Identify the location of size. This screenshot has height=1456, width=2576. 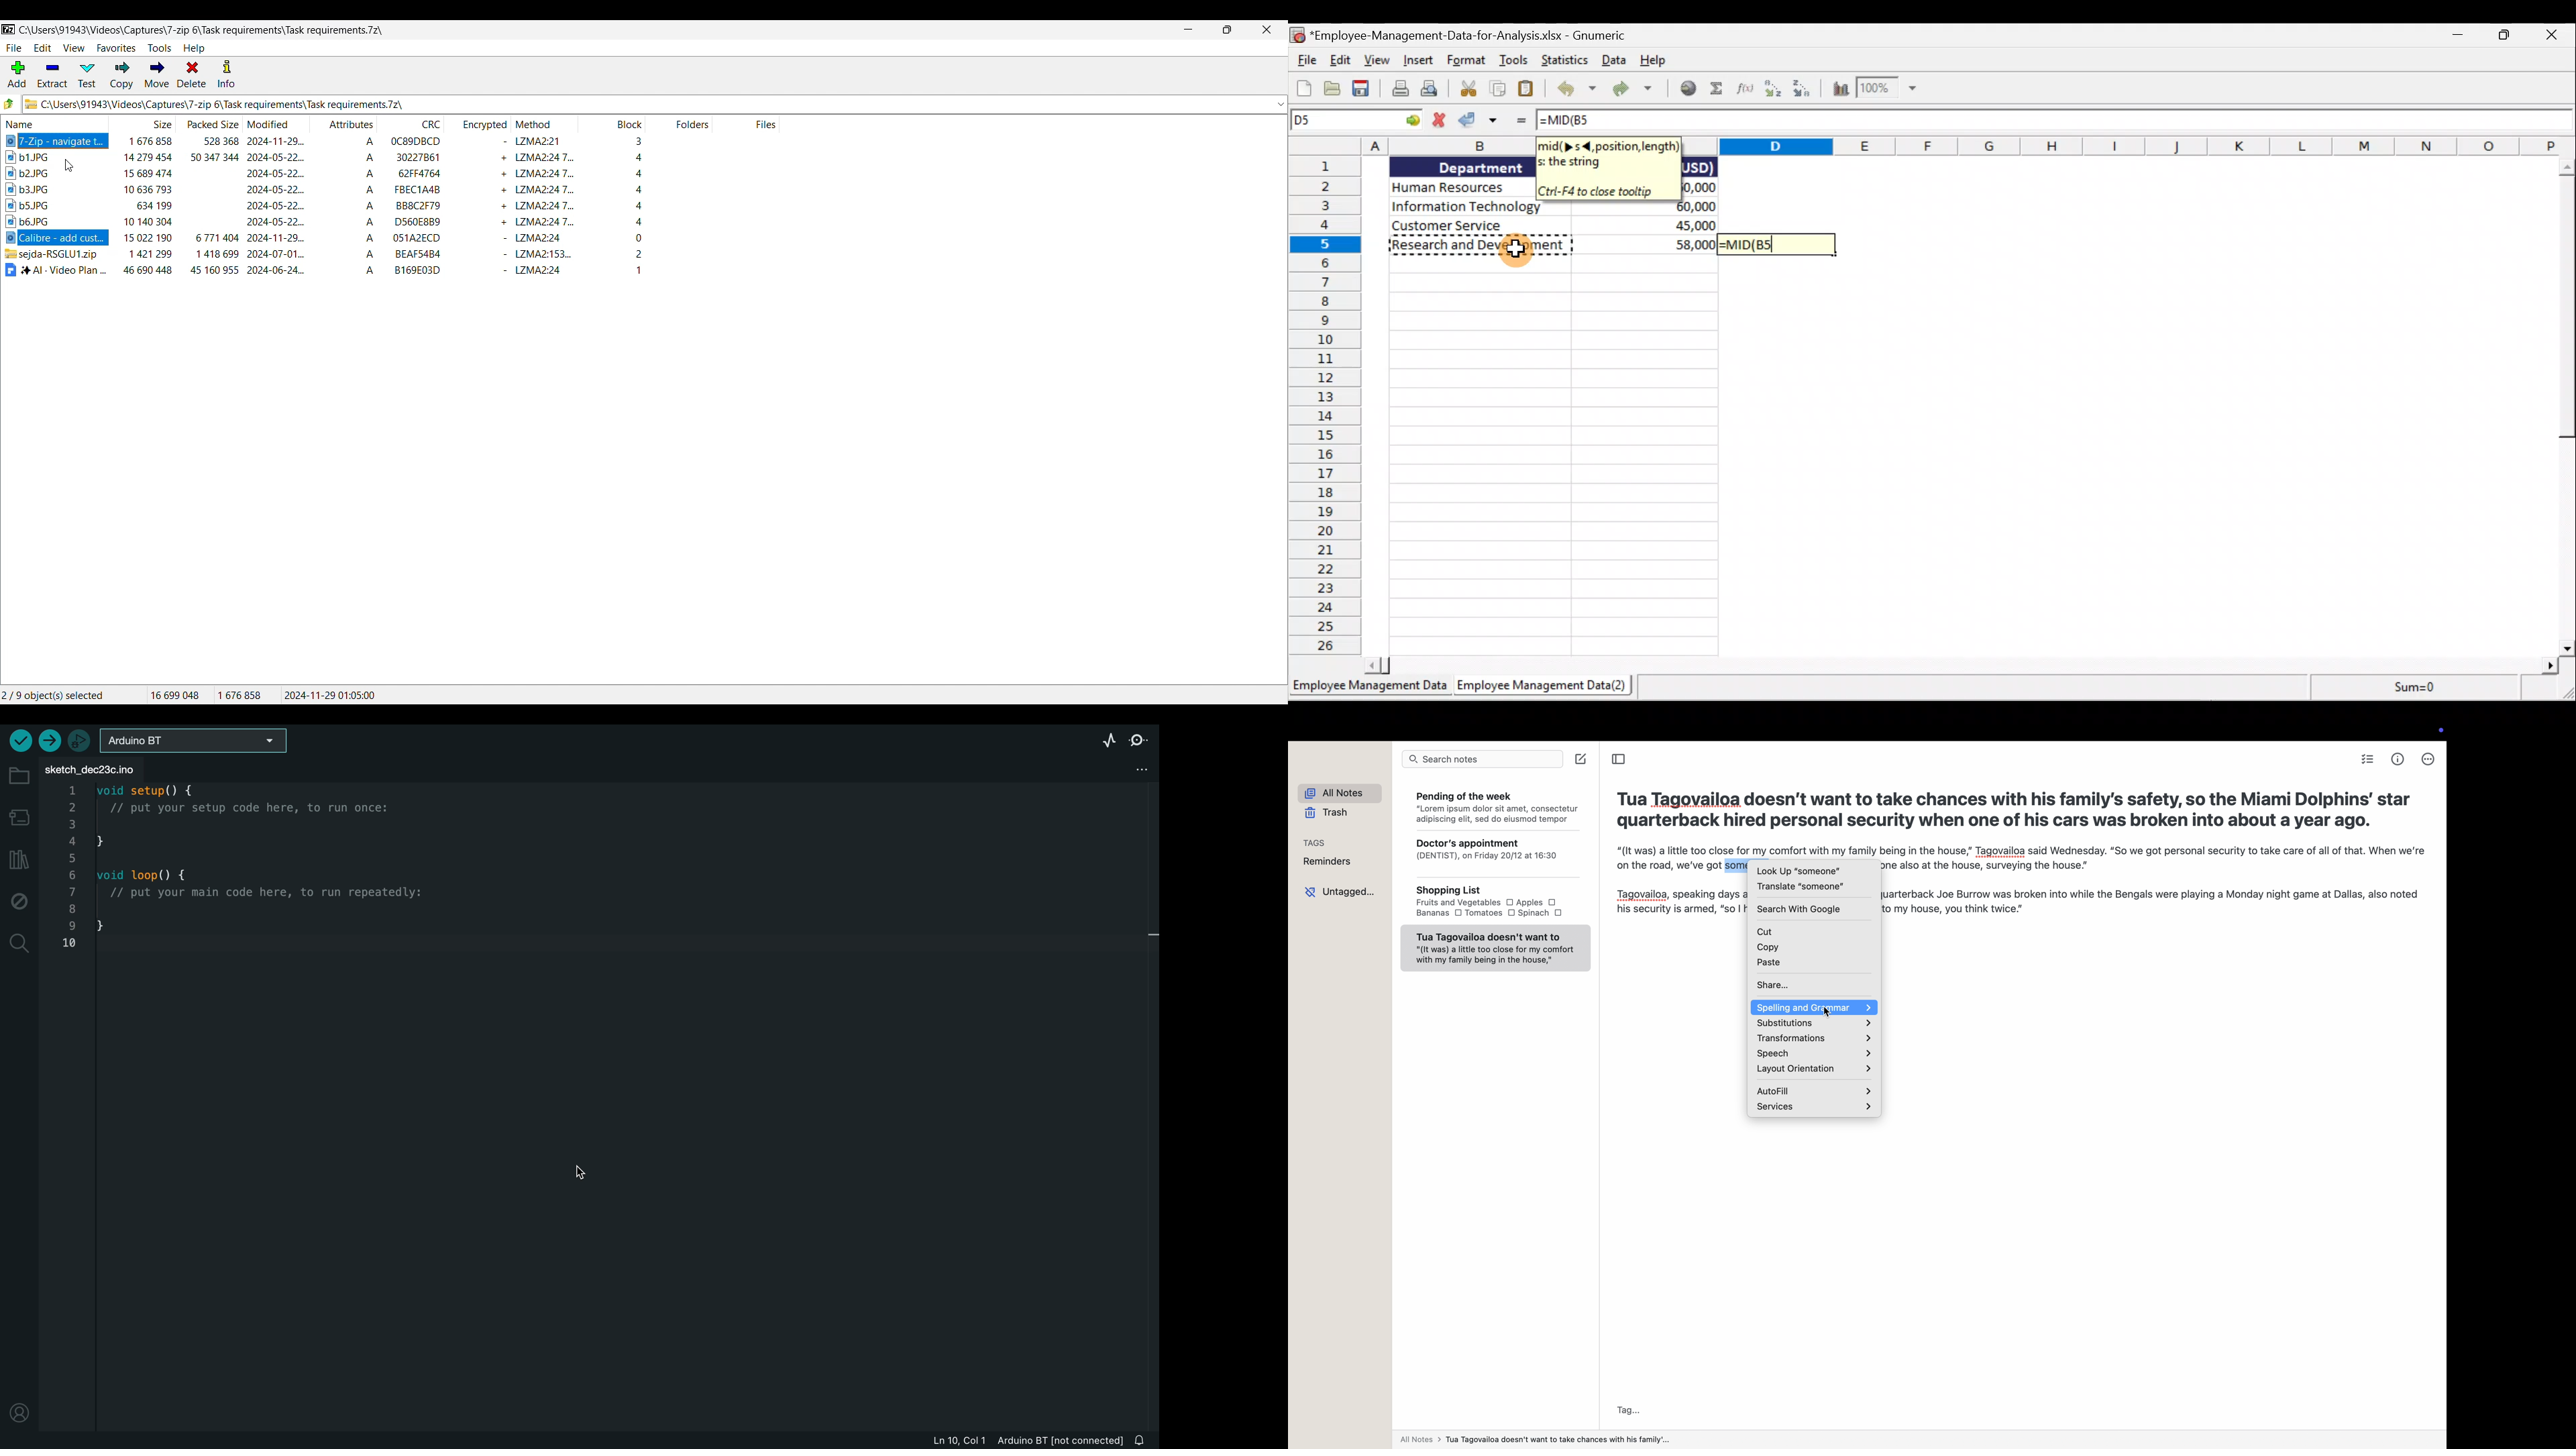
(144, 207).